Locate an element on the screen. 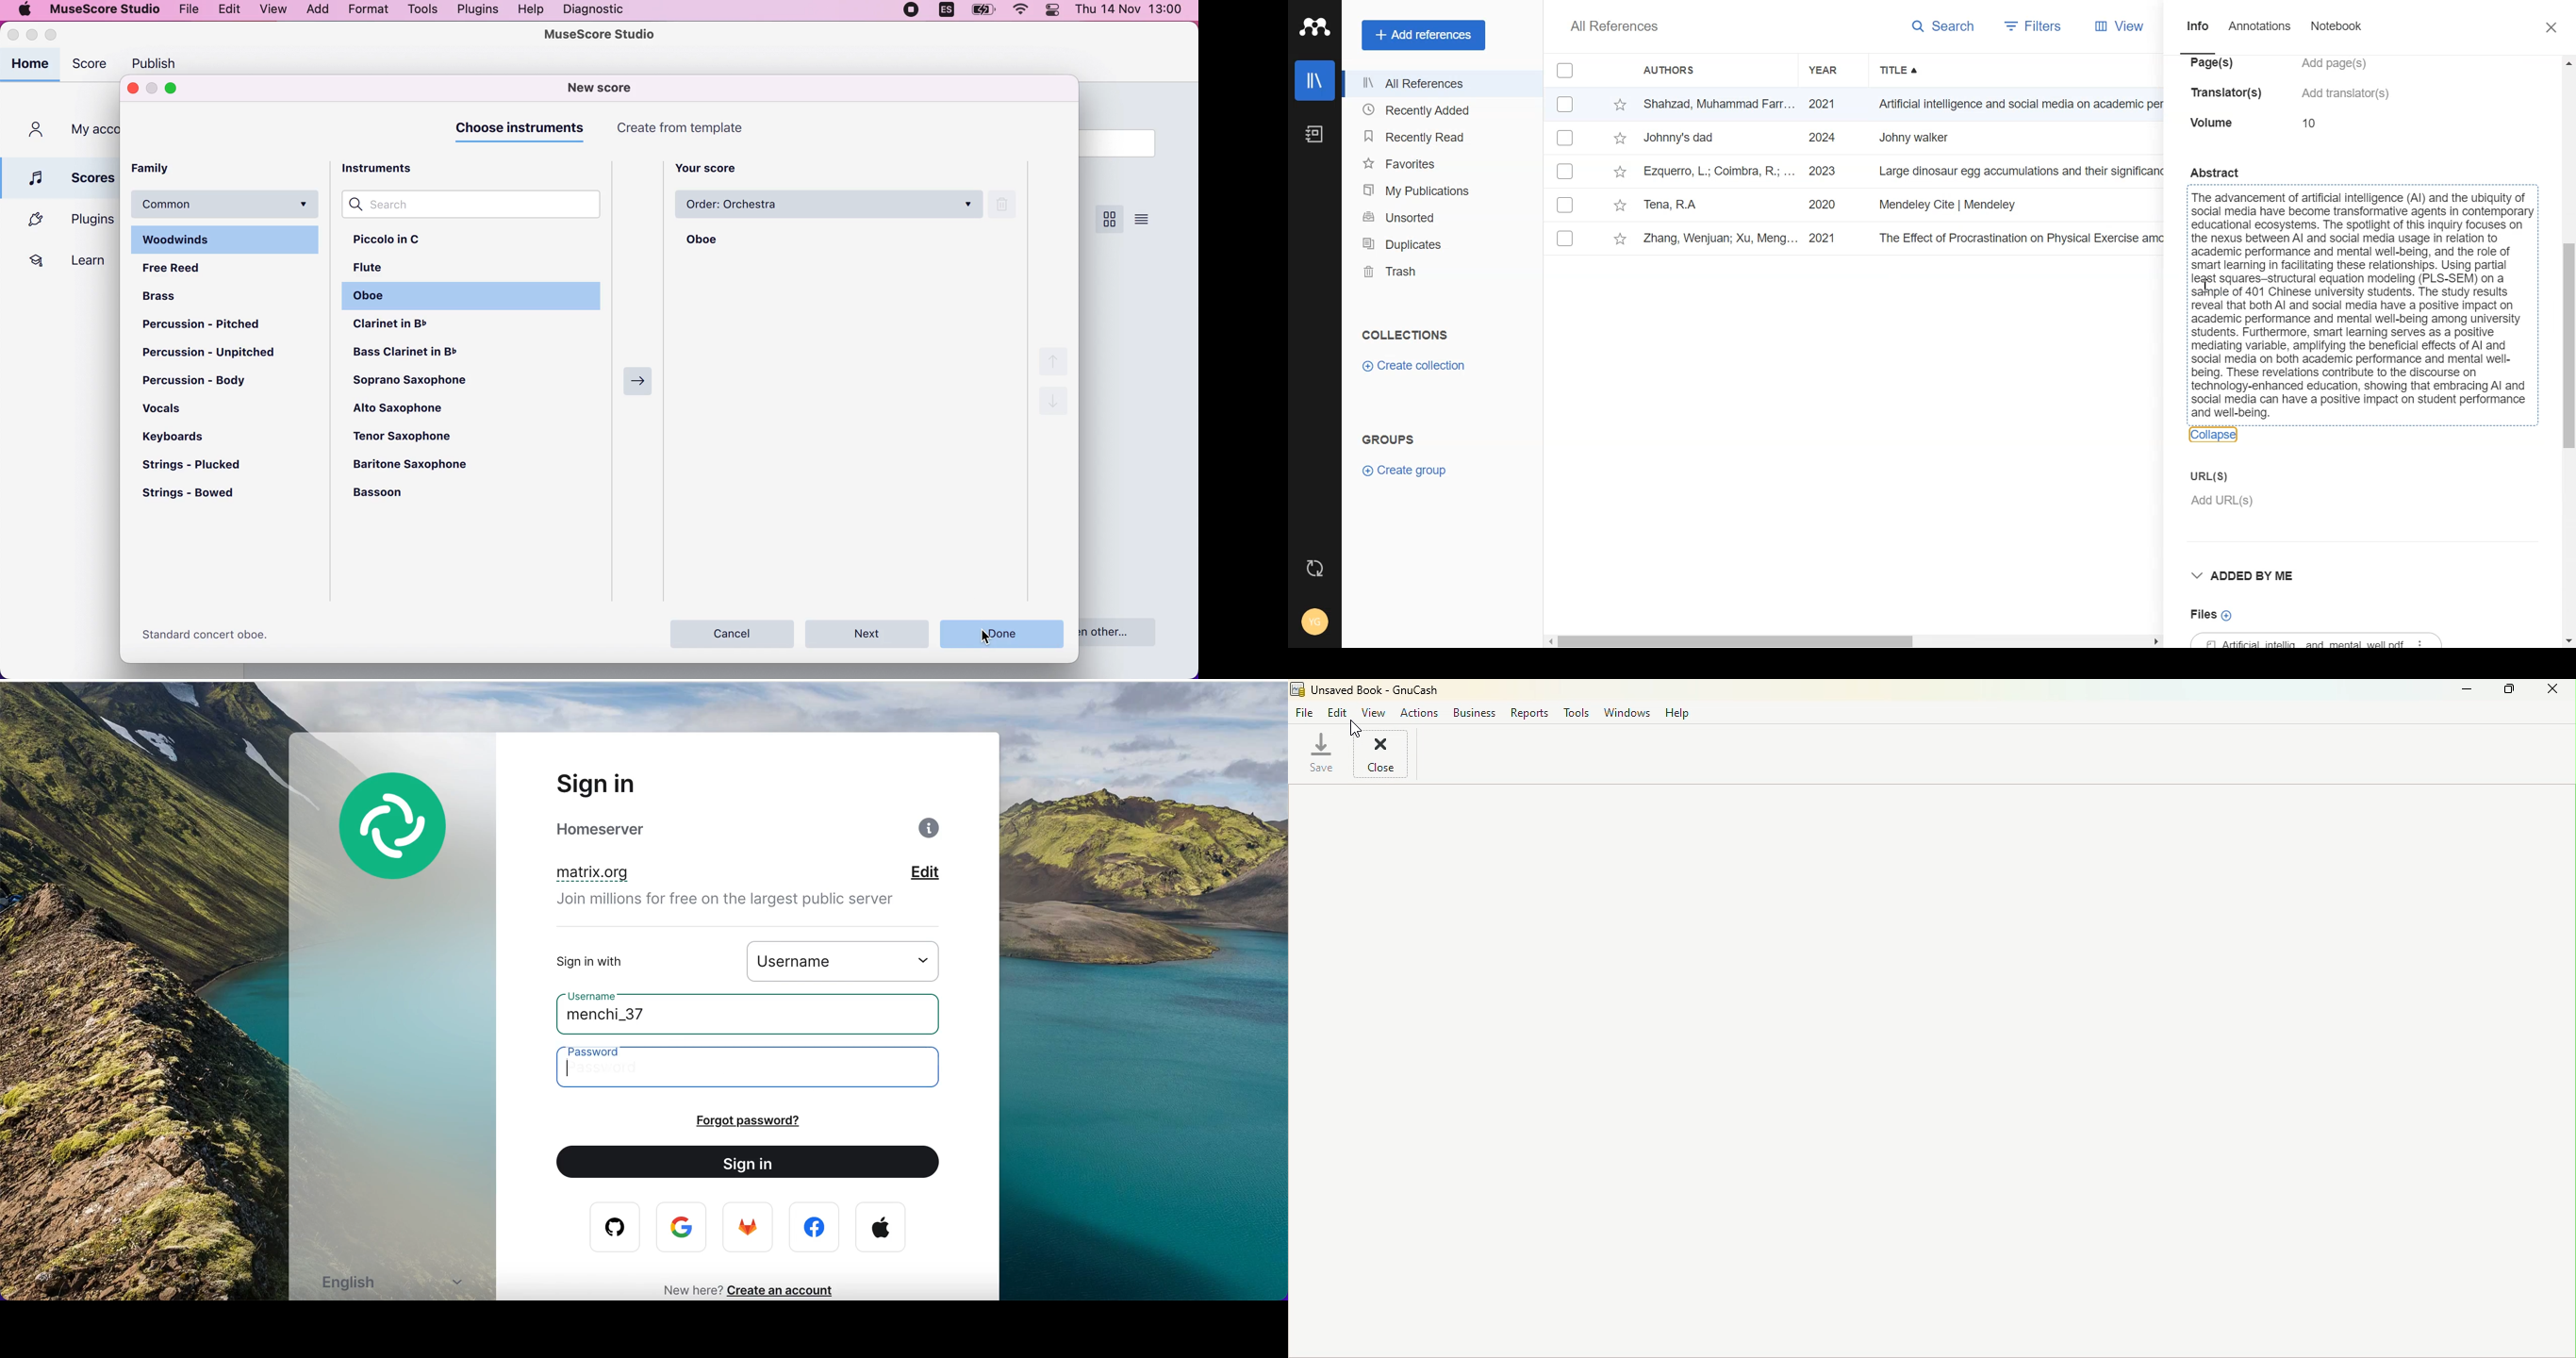  your score is located at coordinates (714, 167).